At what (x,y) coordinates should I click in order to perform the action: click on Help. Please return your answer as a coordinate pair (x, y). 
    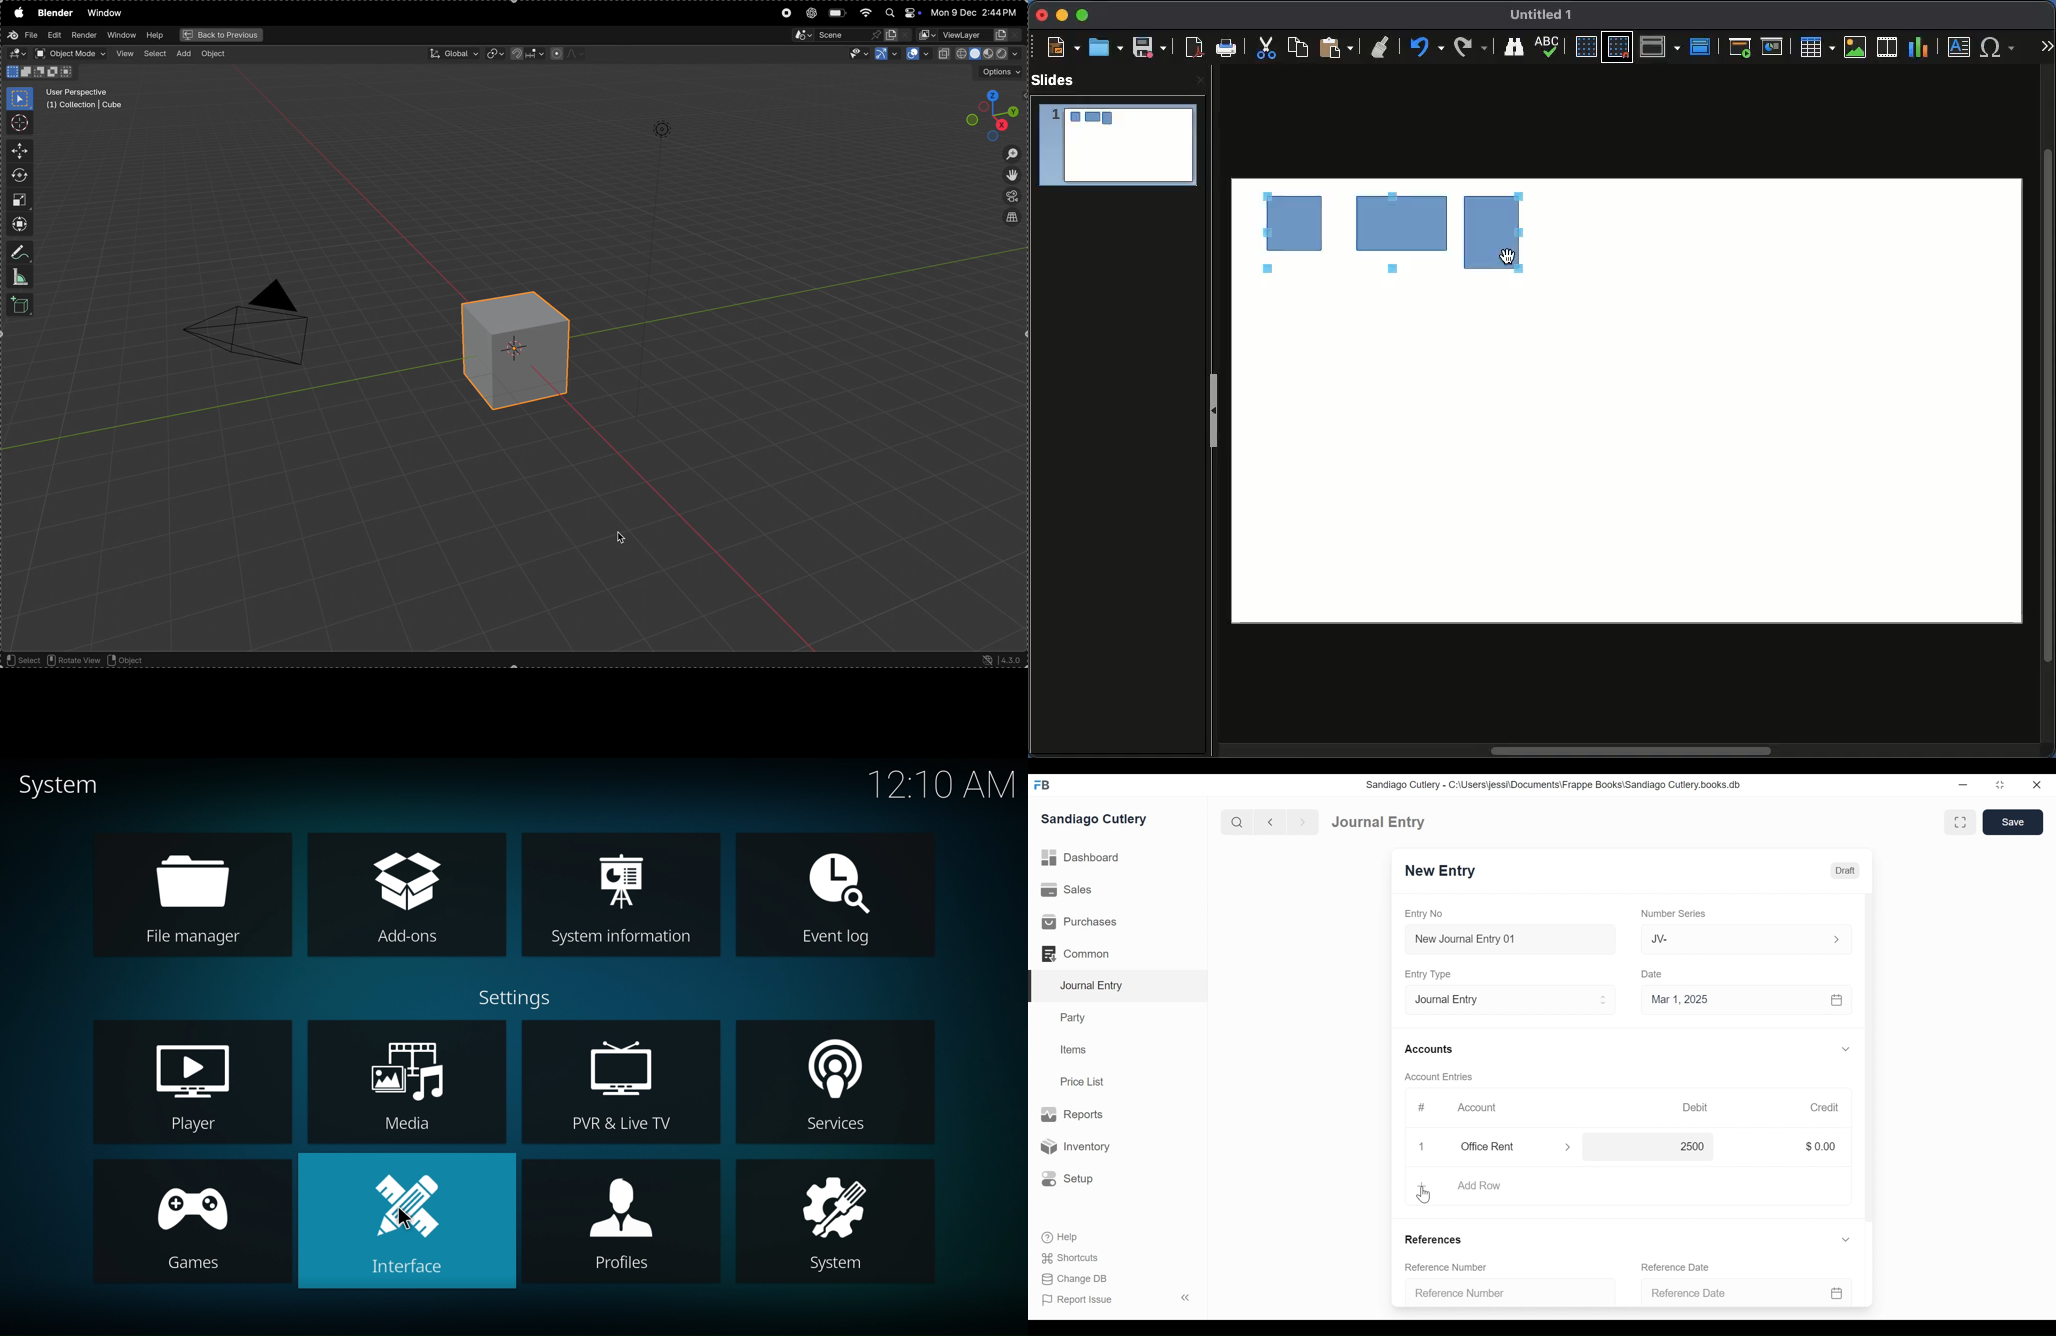
    Looking at the image, I should click on (1055, 1238).